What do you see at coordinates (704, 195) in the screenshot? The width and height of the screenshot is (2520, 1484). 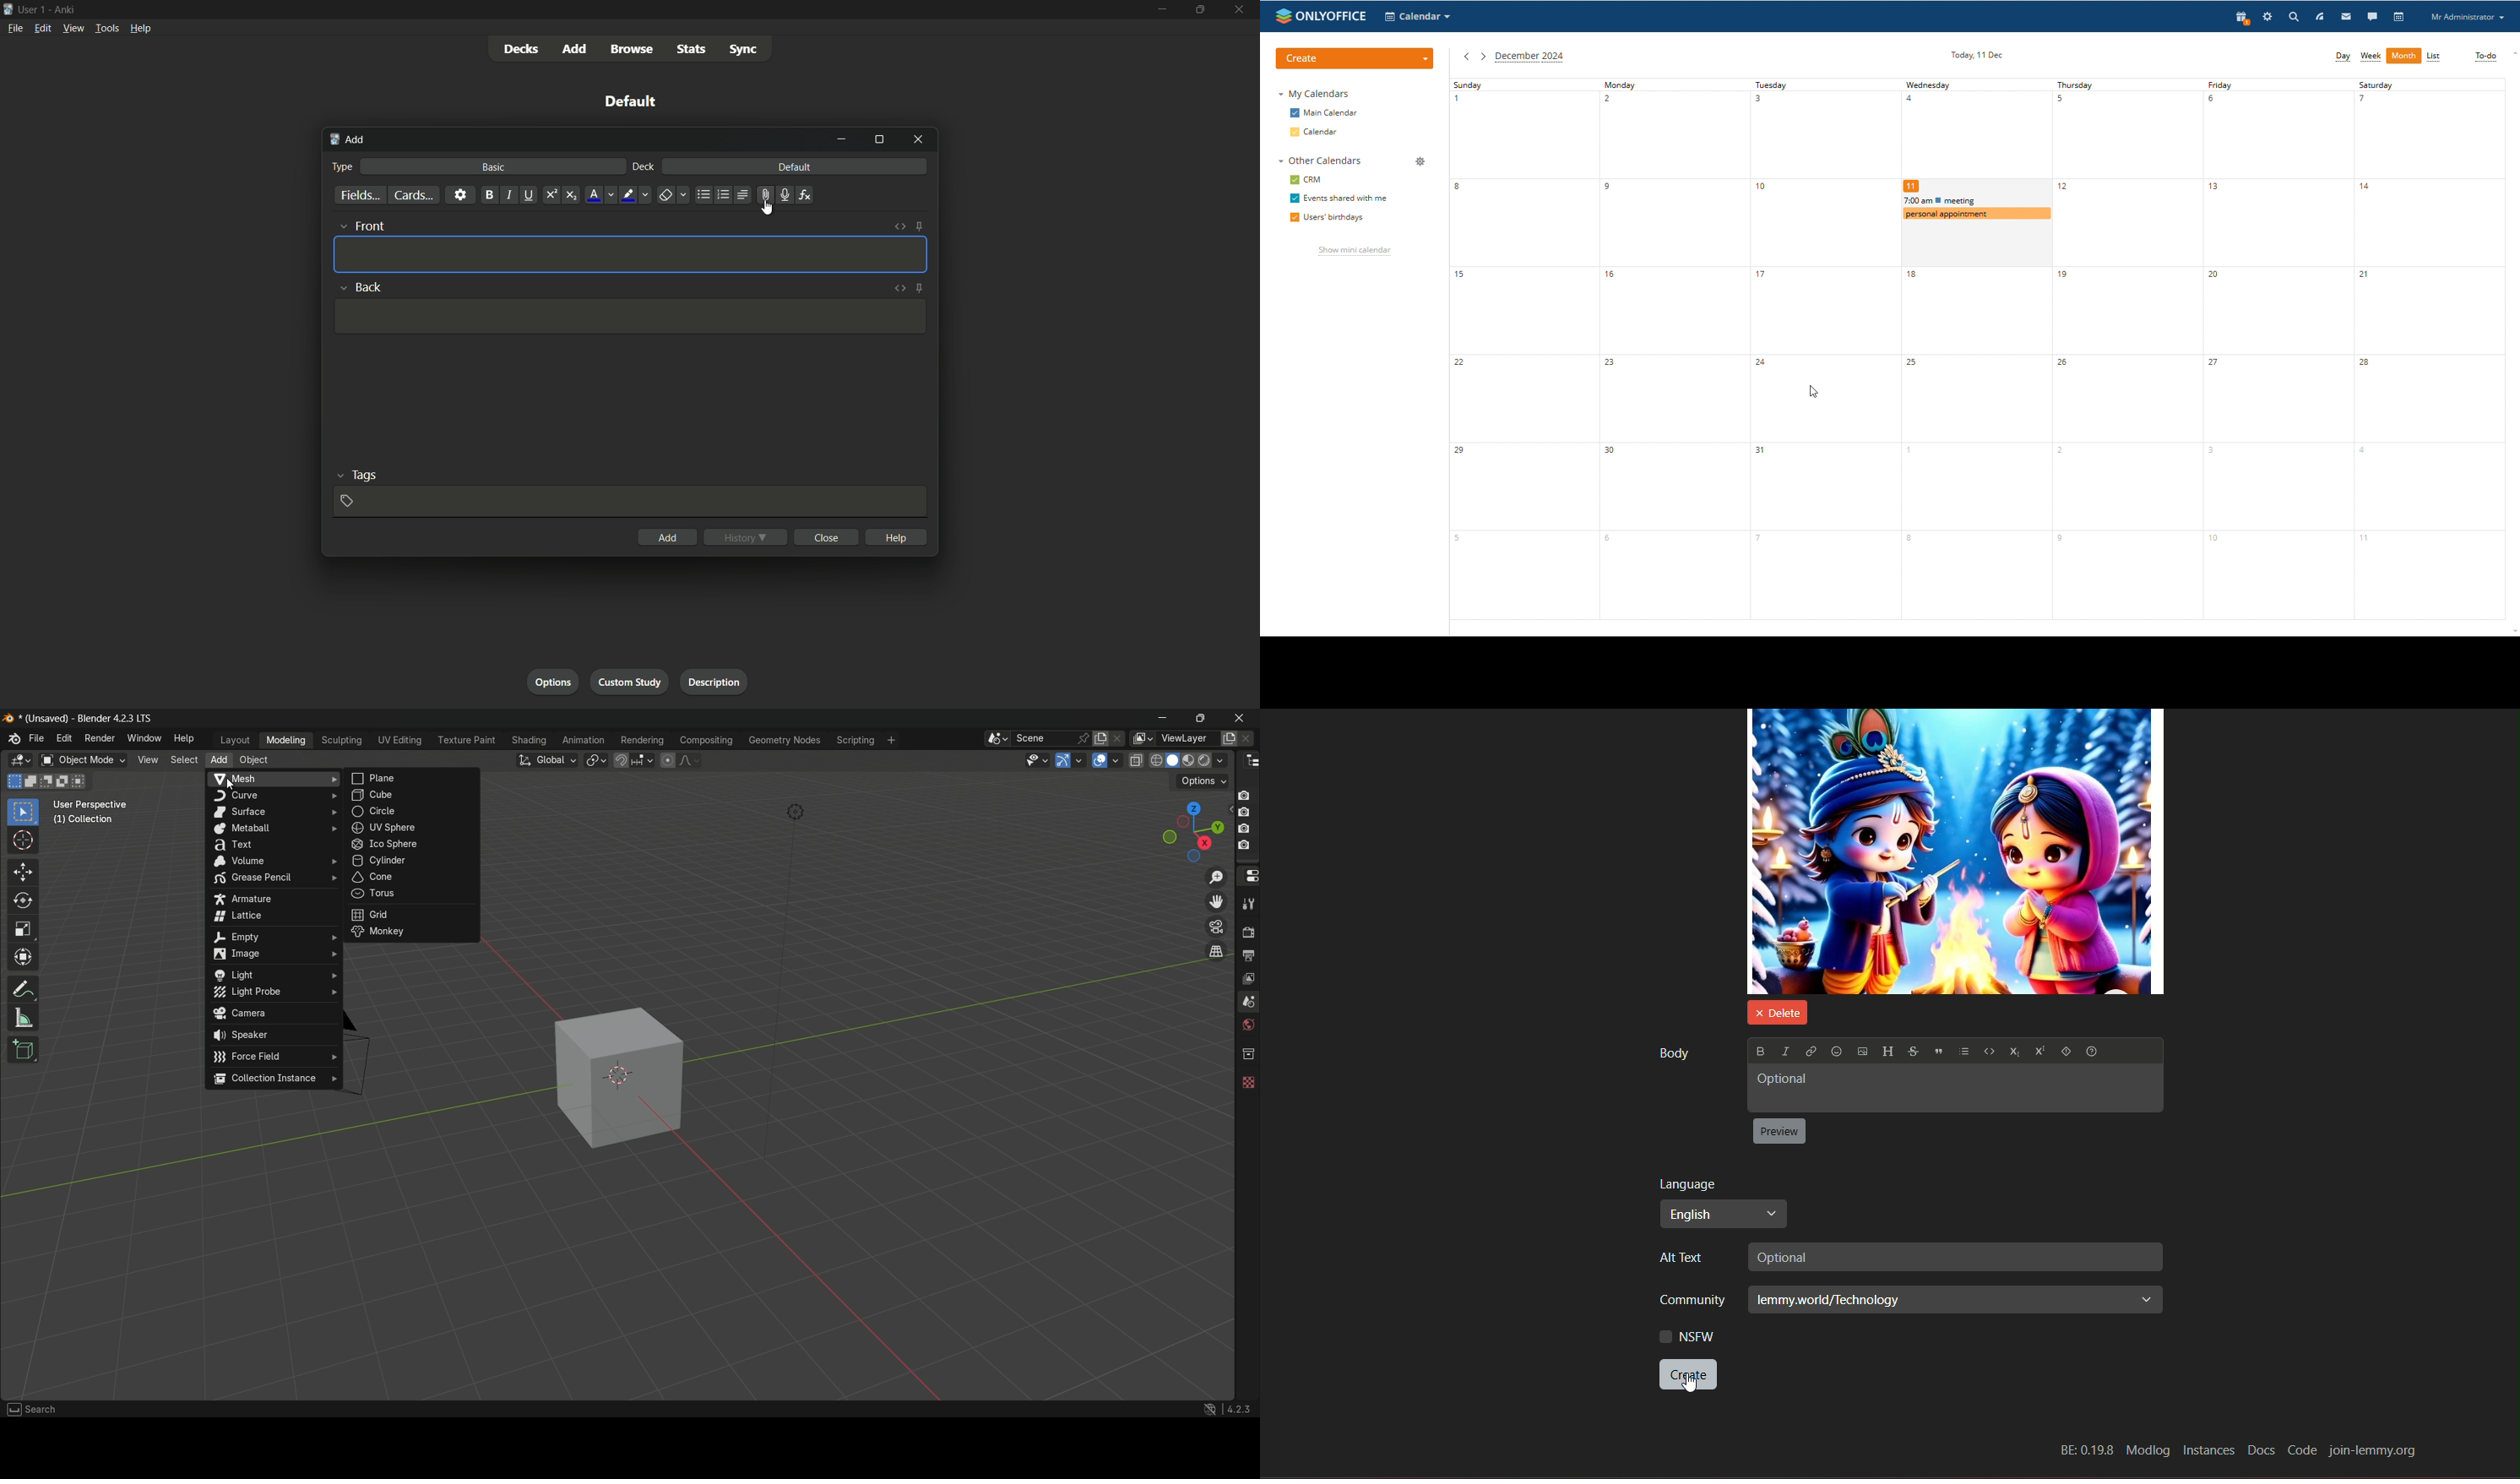 I see `unordered list` at bounding box center [704, 195].